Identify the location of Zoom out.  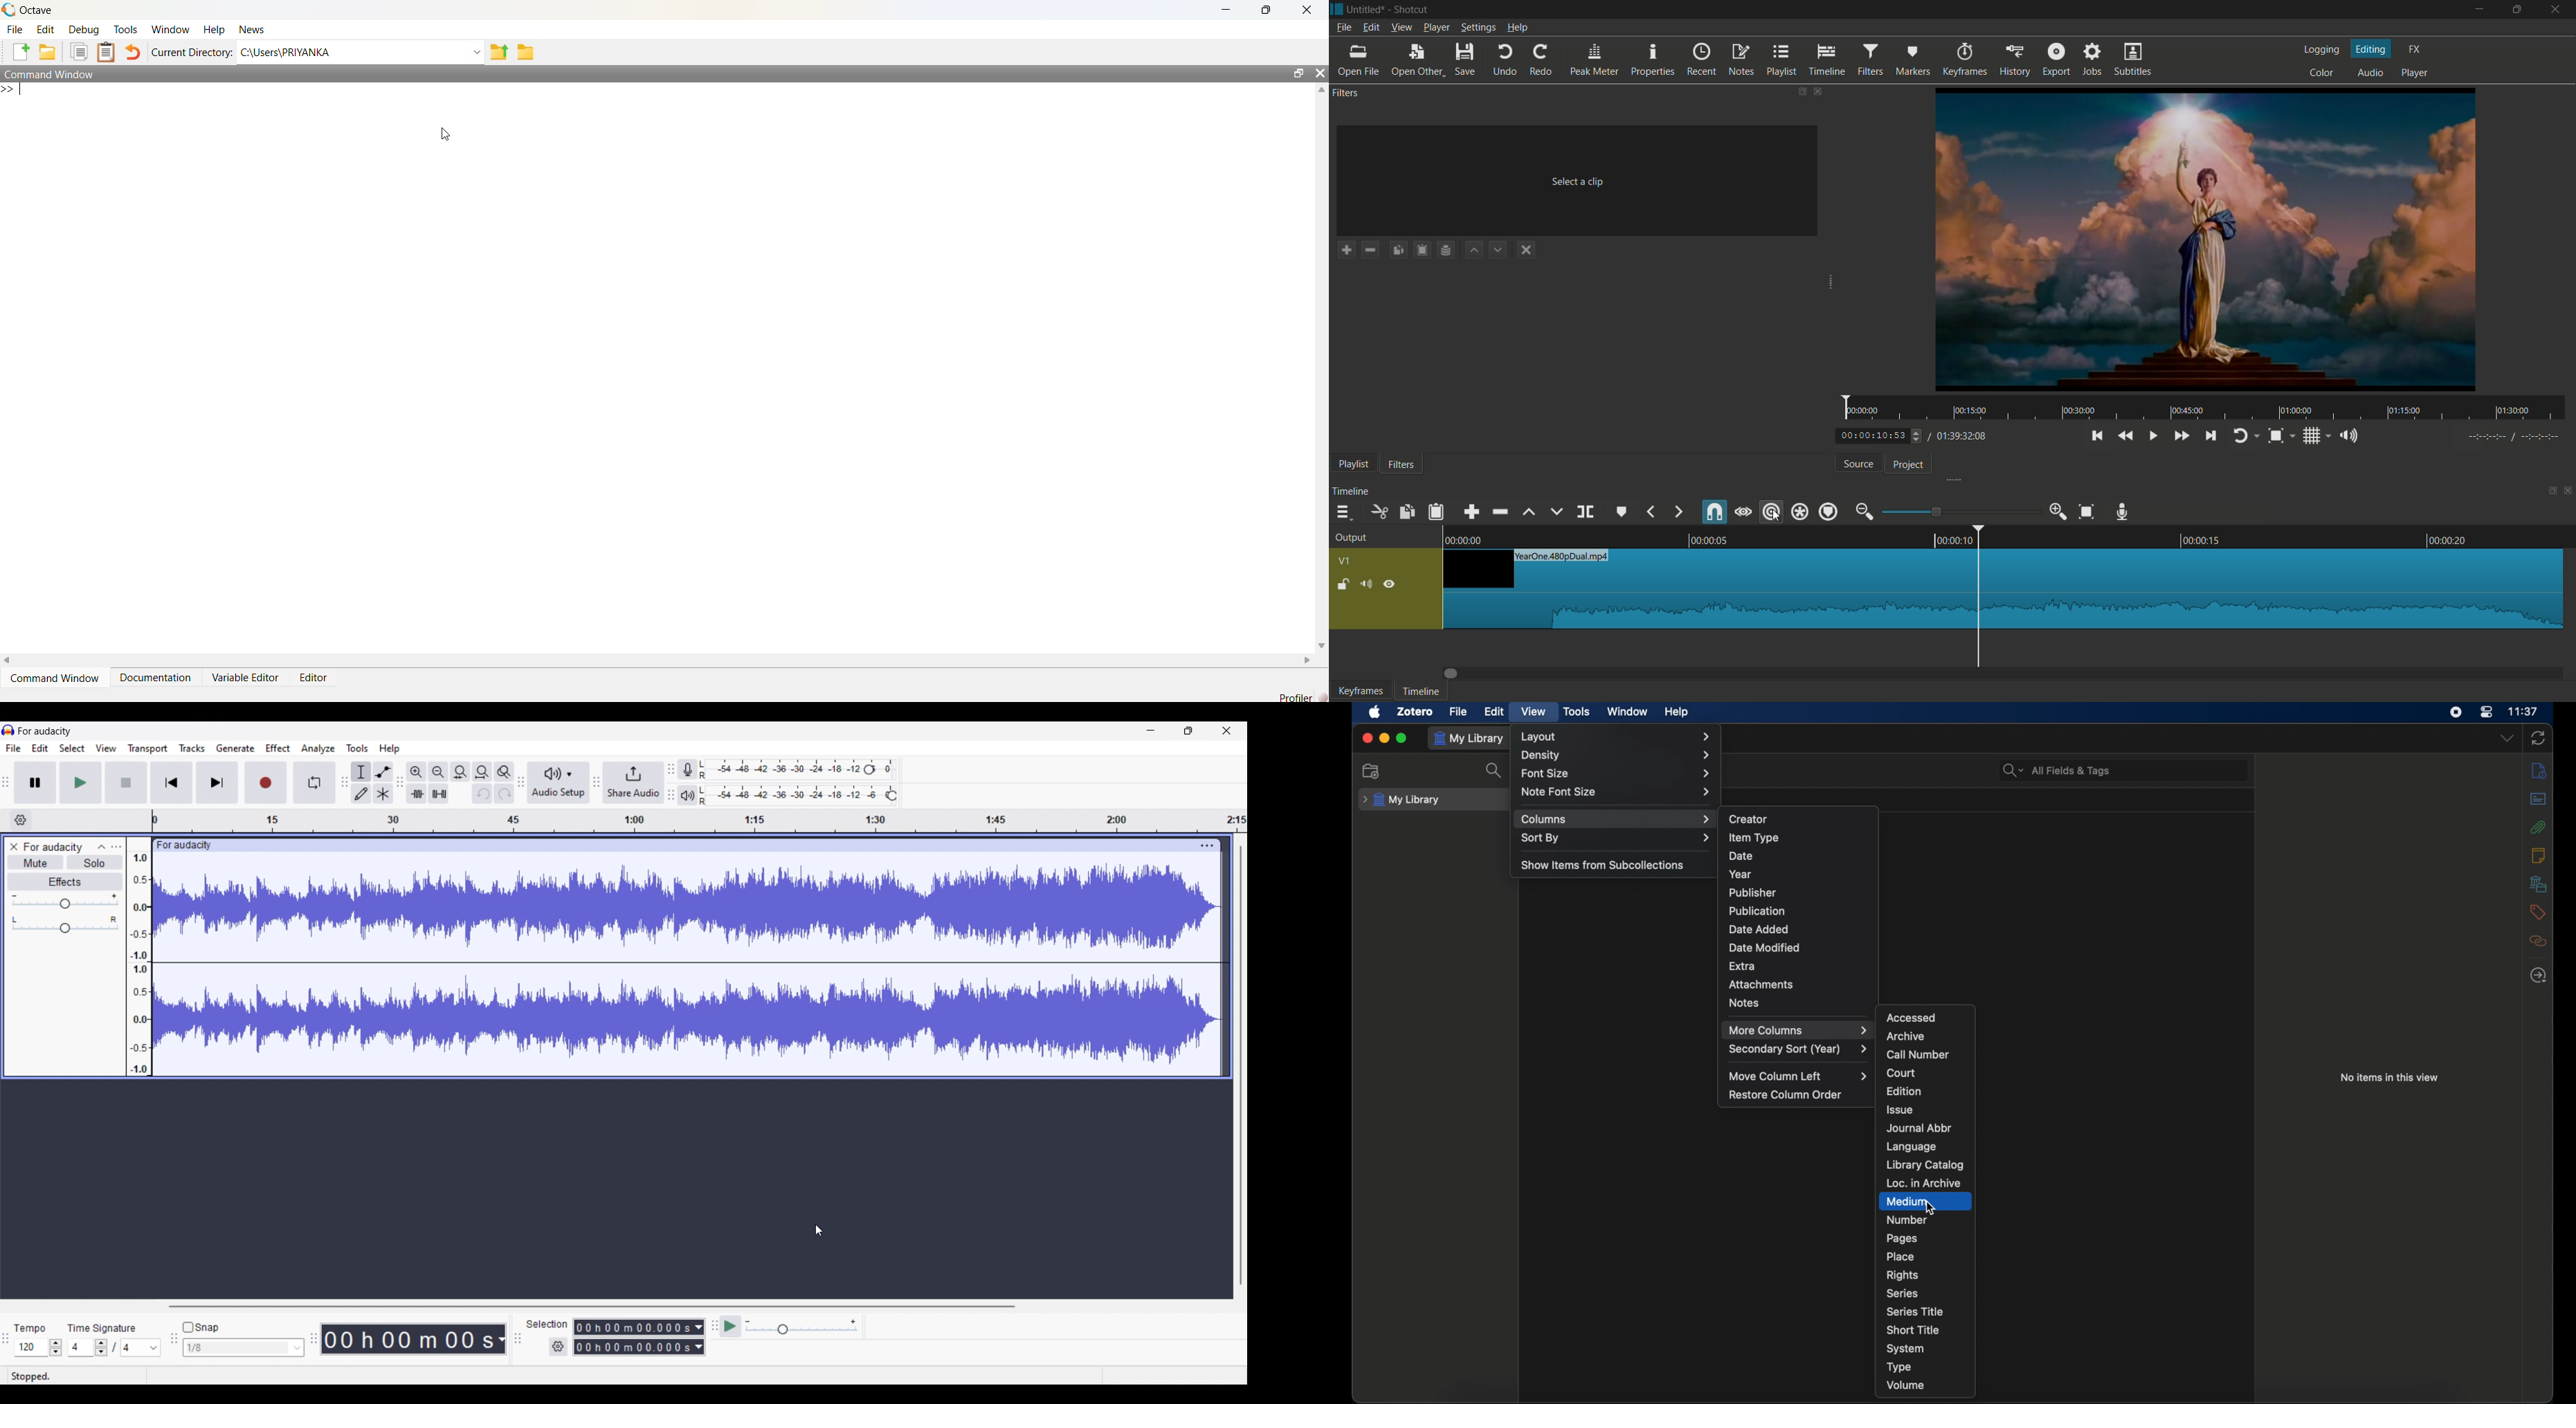
(439, 772).